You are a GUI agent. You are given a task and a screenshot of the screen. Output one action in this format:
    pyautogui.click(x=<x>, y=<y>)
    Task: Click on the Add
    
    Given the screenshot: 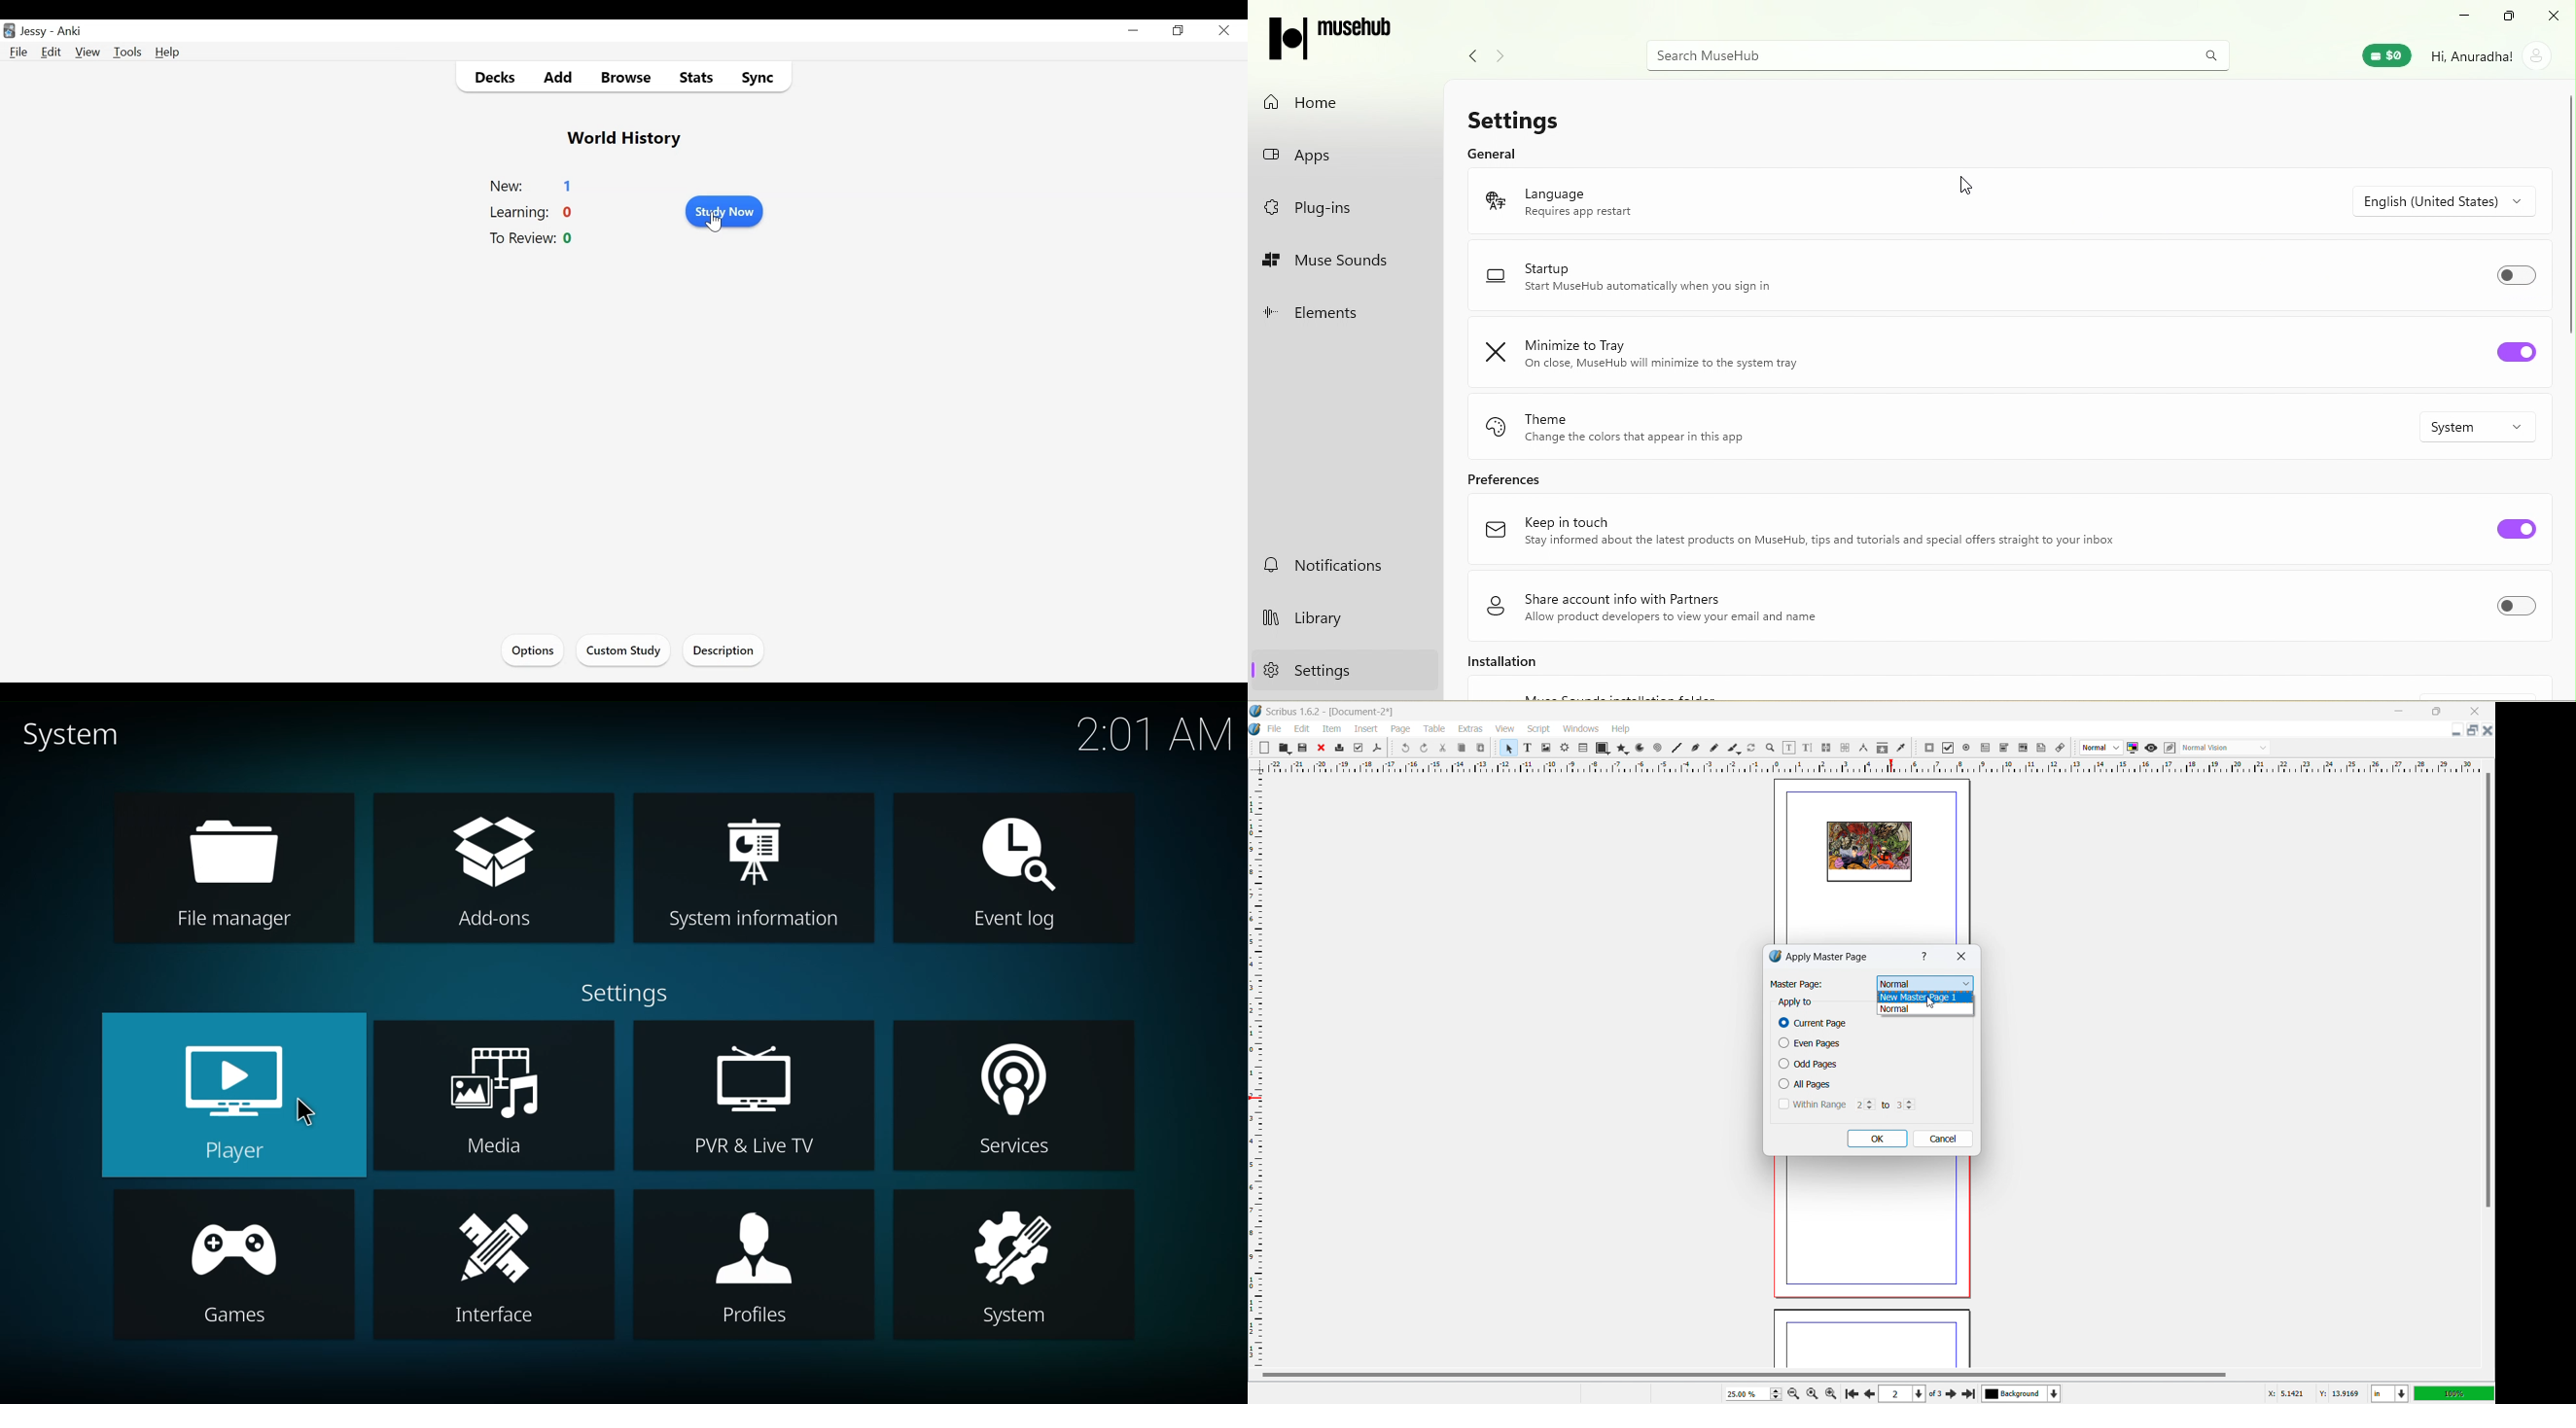 What is the action you would take?
    pyautogui.click(x=549, y=77)
    